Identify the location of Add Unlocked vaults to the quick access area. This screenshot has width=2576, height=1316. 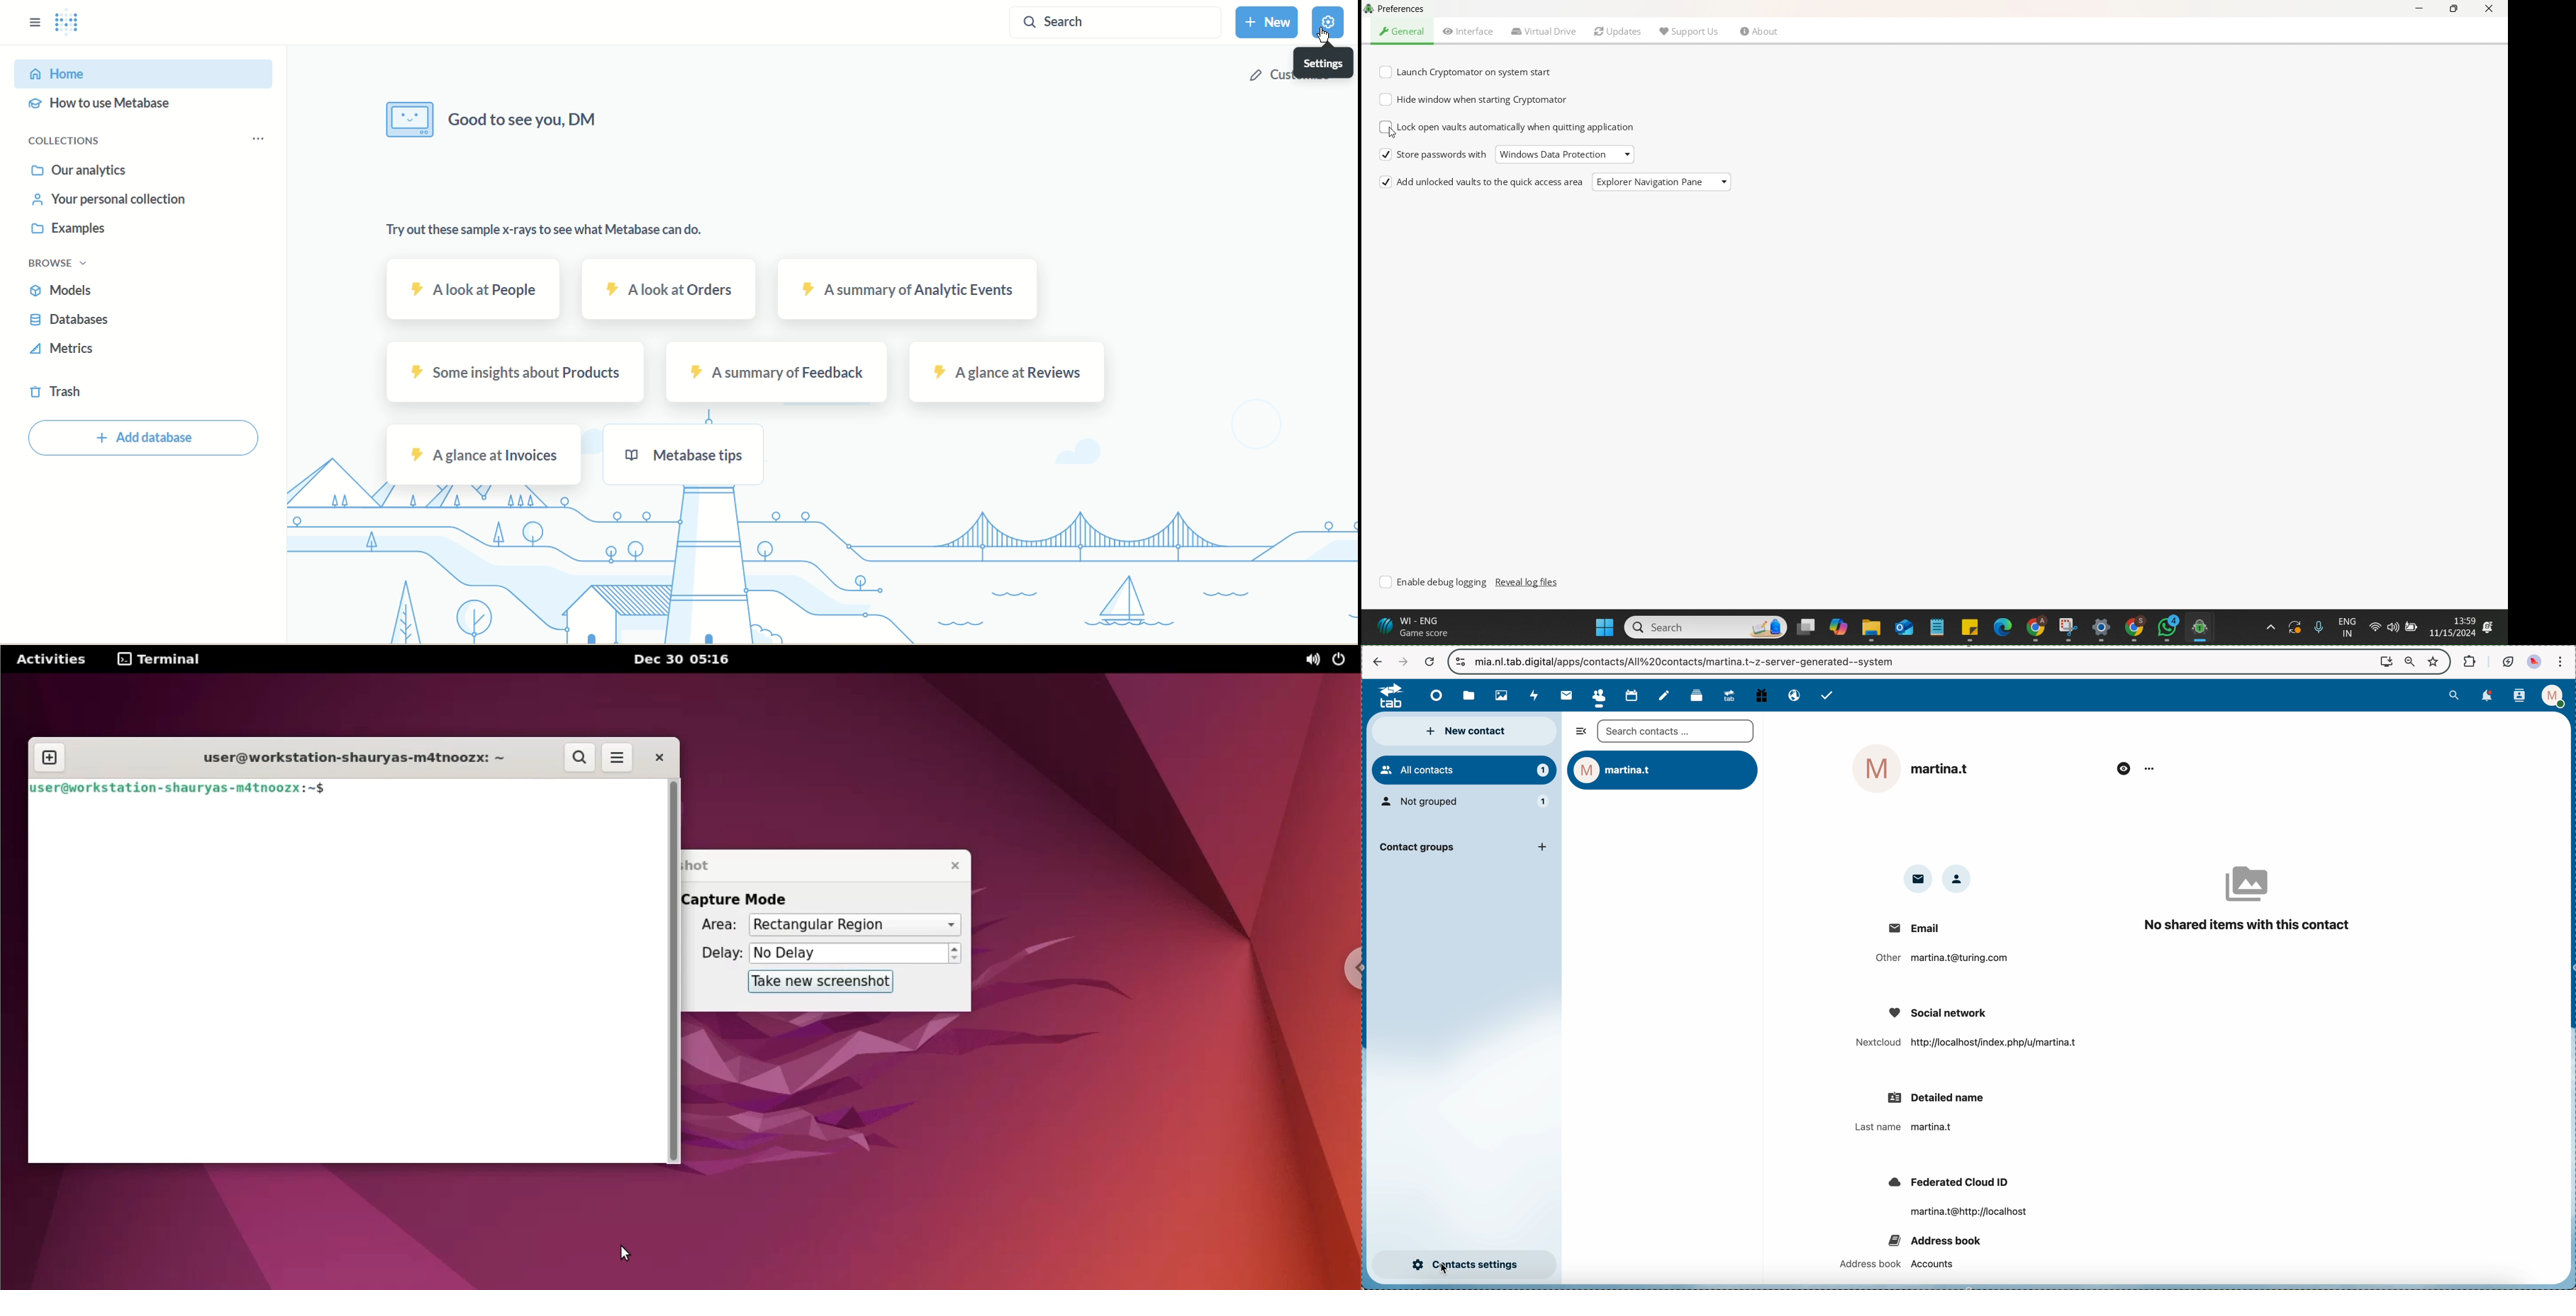
(1483, 183).